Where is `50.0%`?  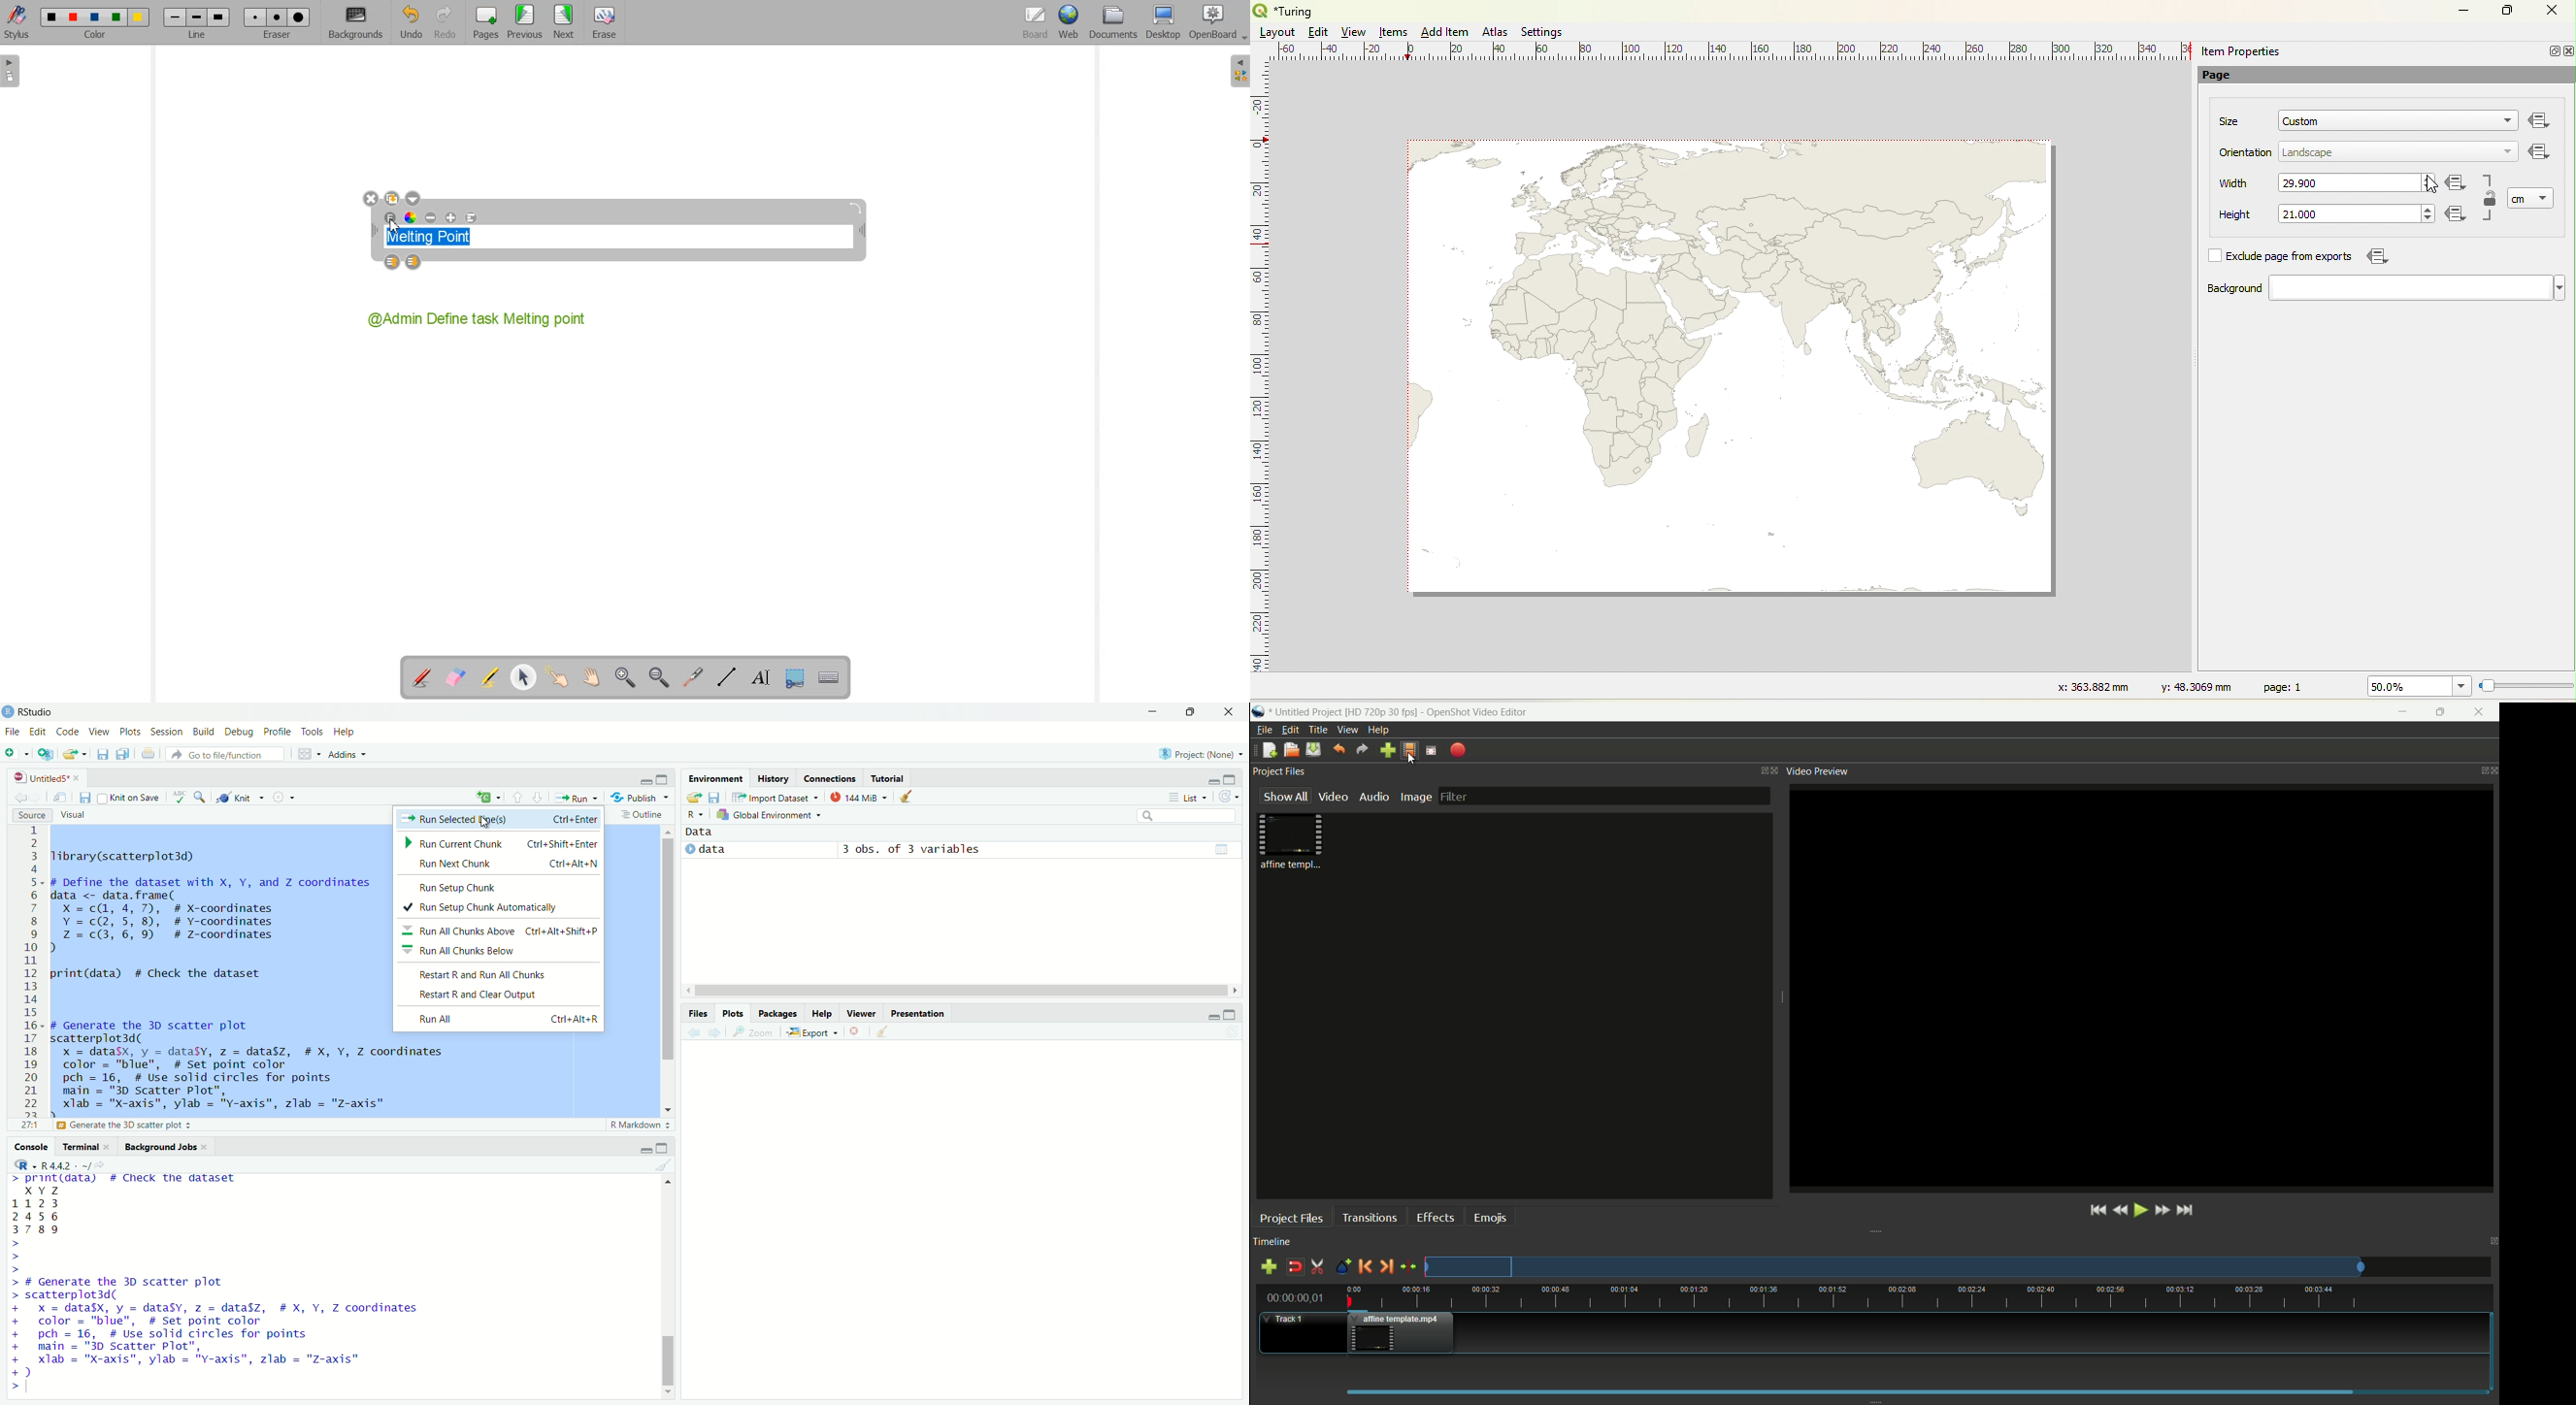
50.0% is located at coordinates (2416, 686).